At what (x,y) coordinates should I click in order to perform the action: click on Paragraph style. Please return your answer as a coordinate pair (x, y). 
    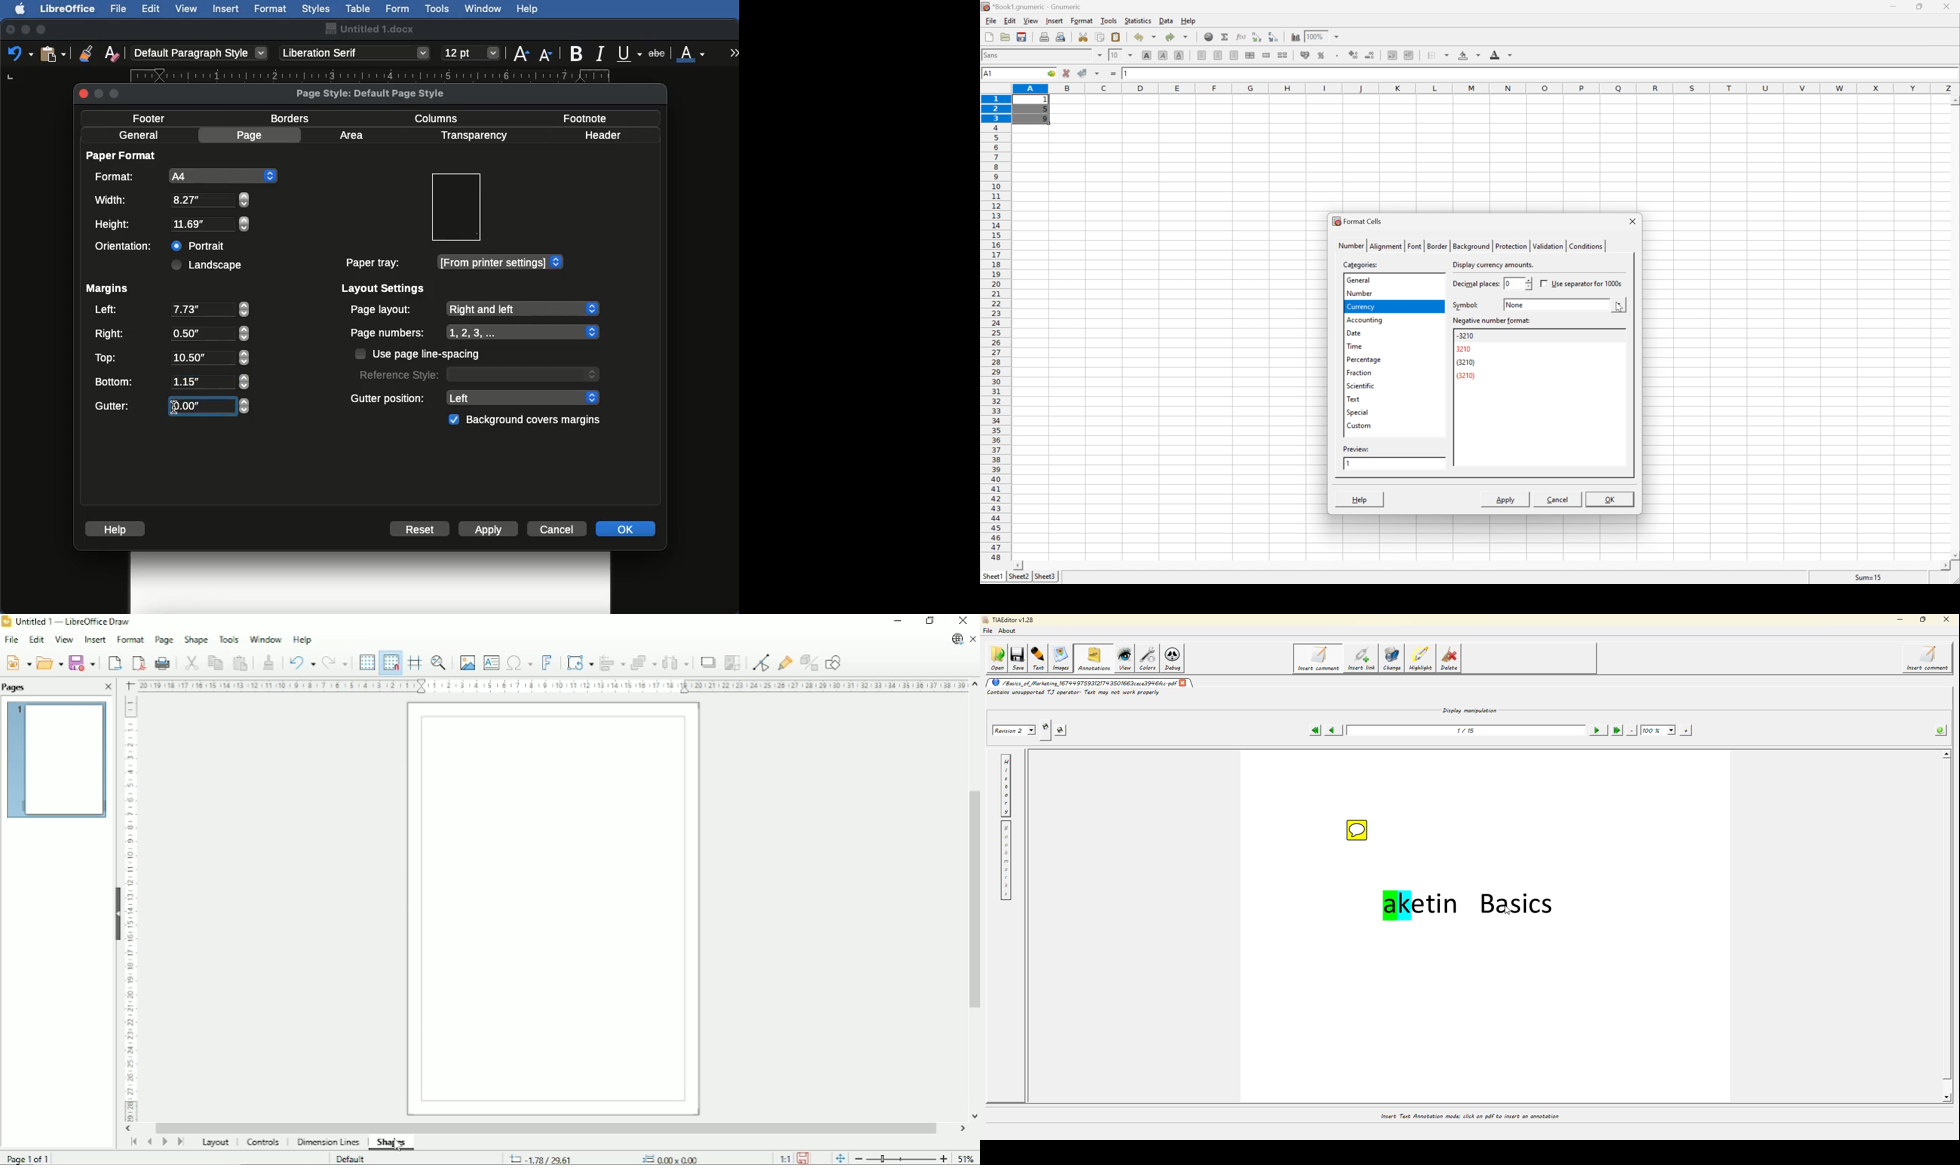
    Looking at the image, I should click on (201, 53).